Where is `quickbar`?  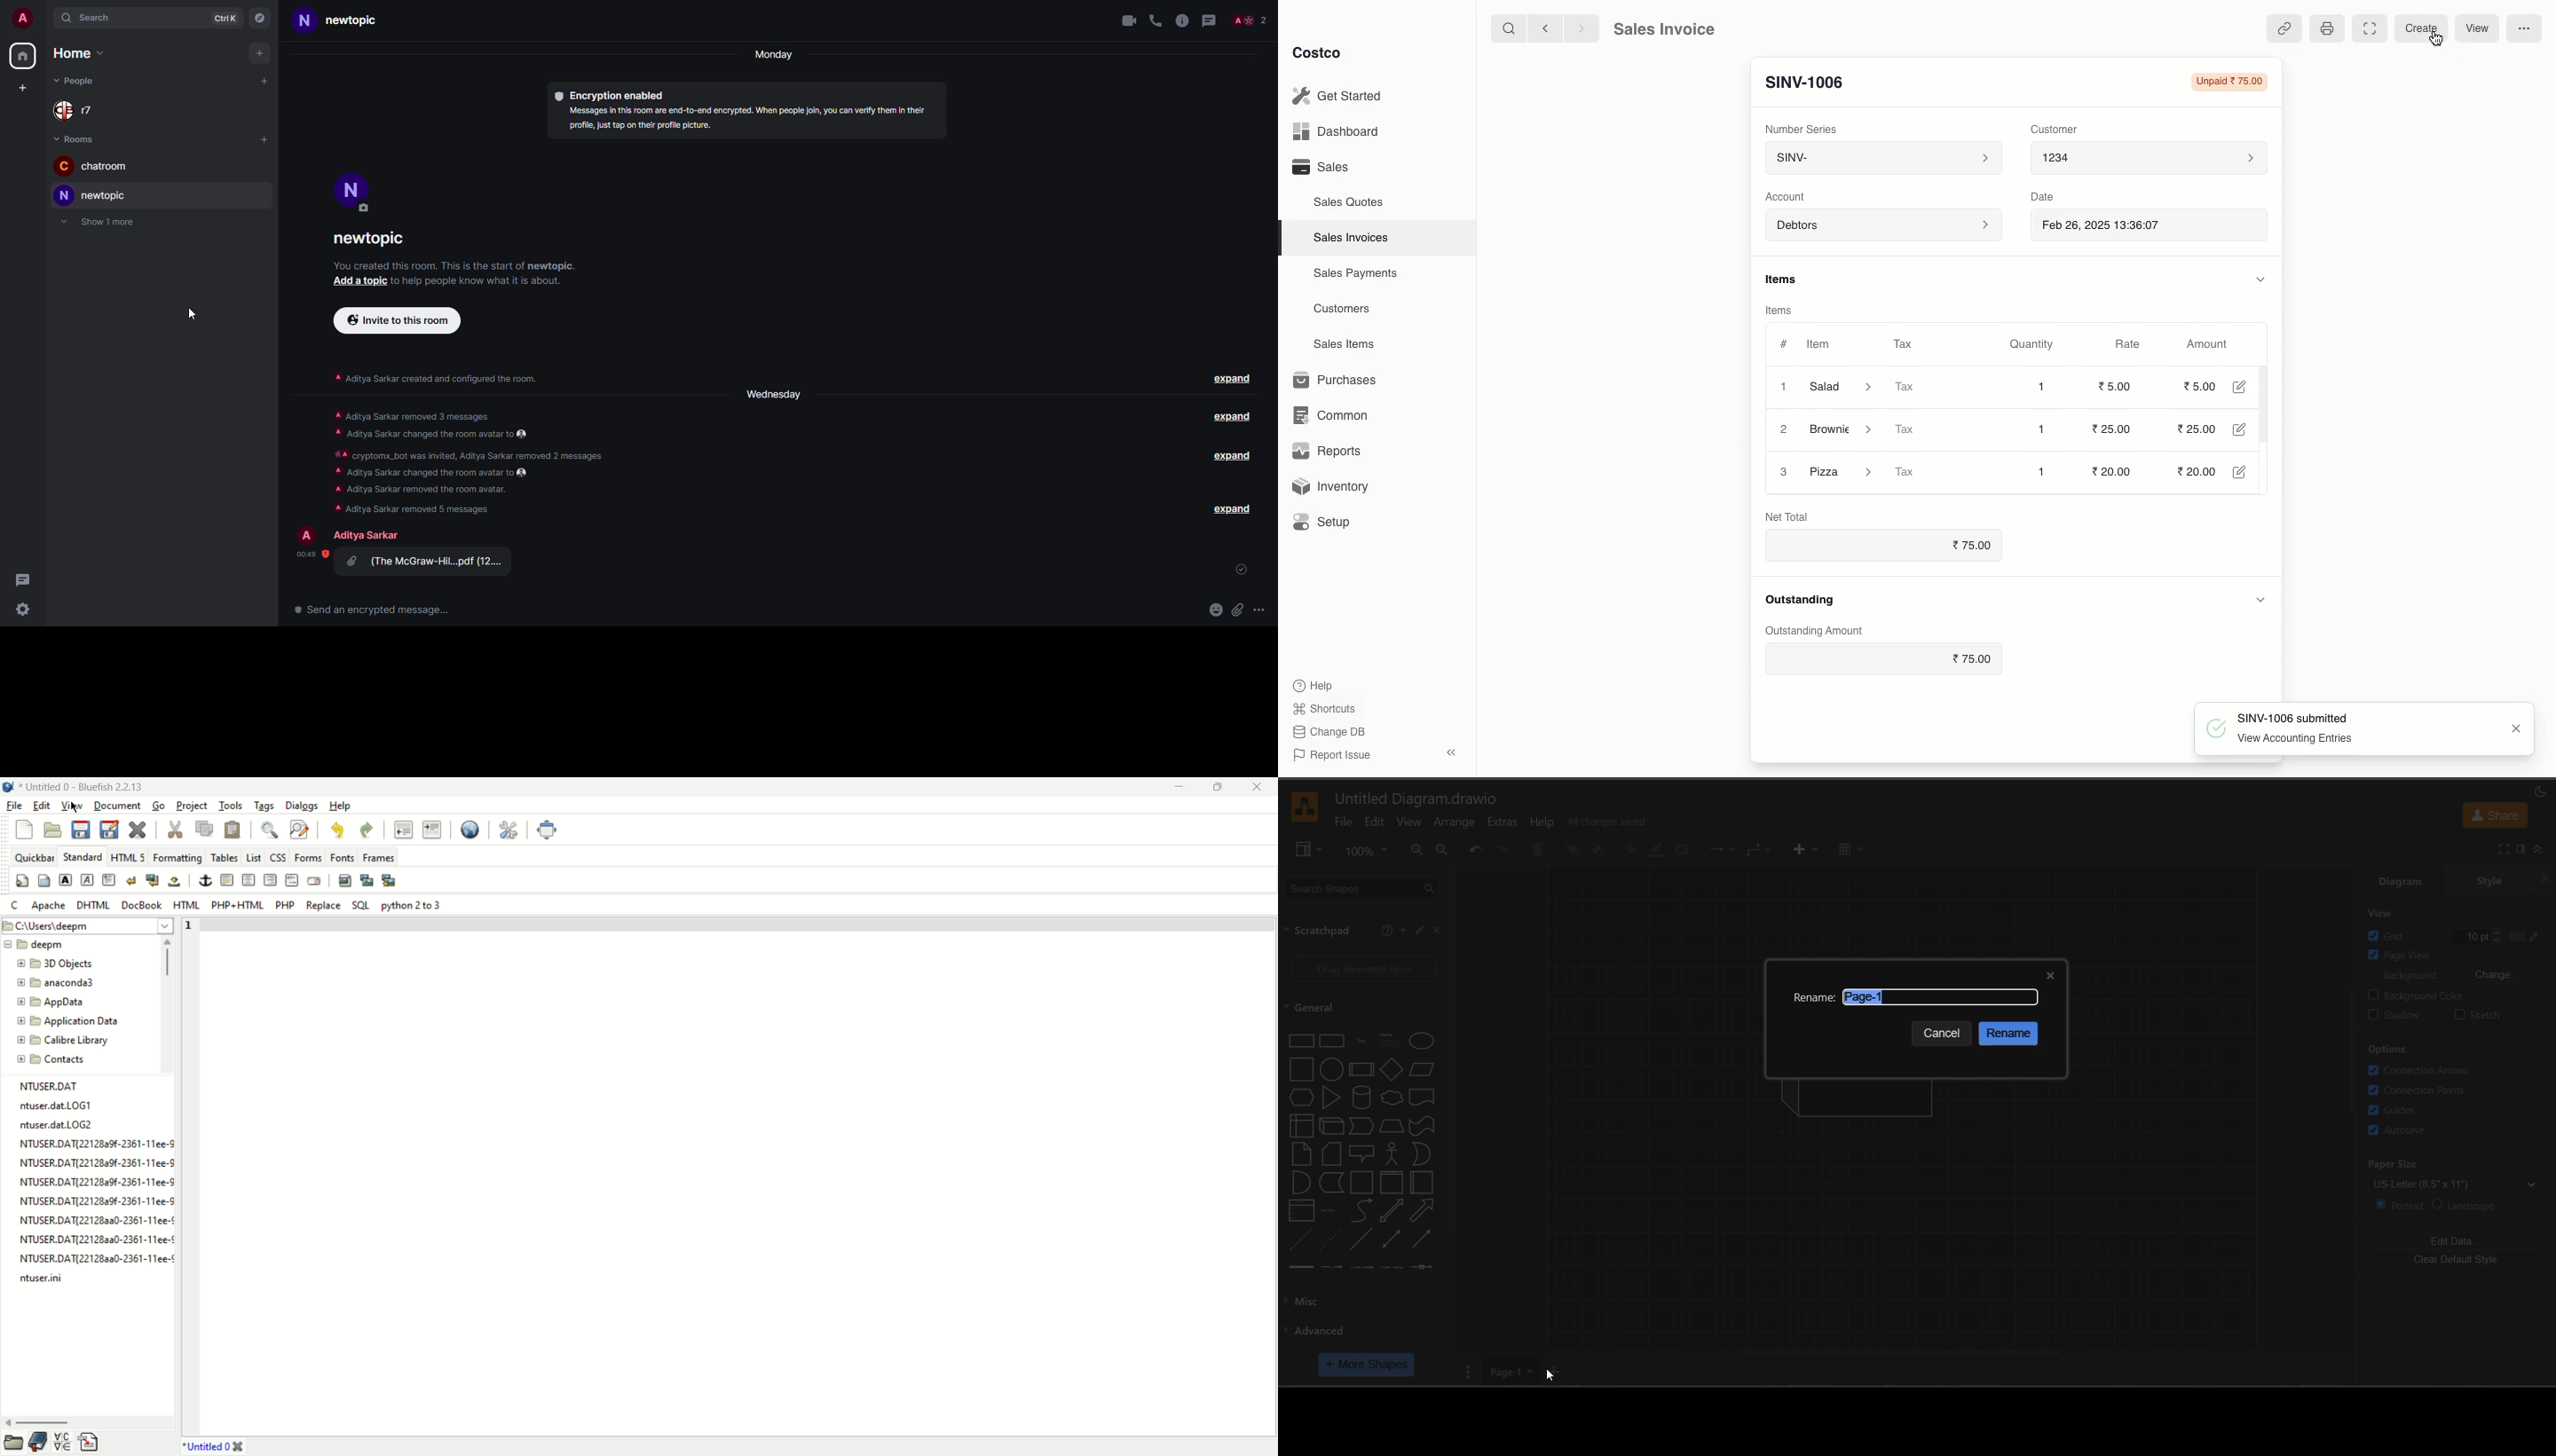
quickbar is located at coordinates (32, 856).